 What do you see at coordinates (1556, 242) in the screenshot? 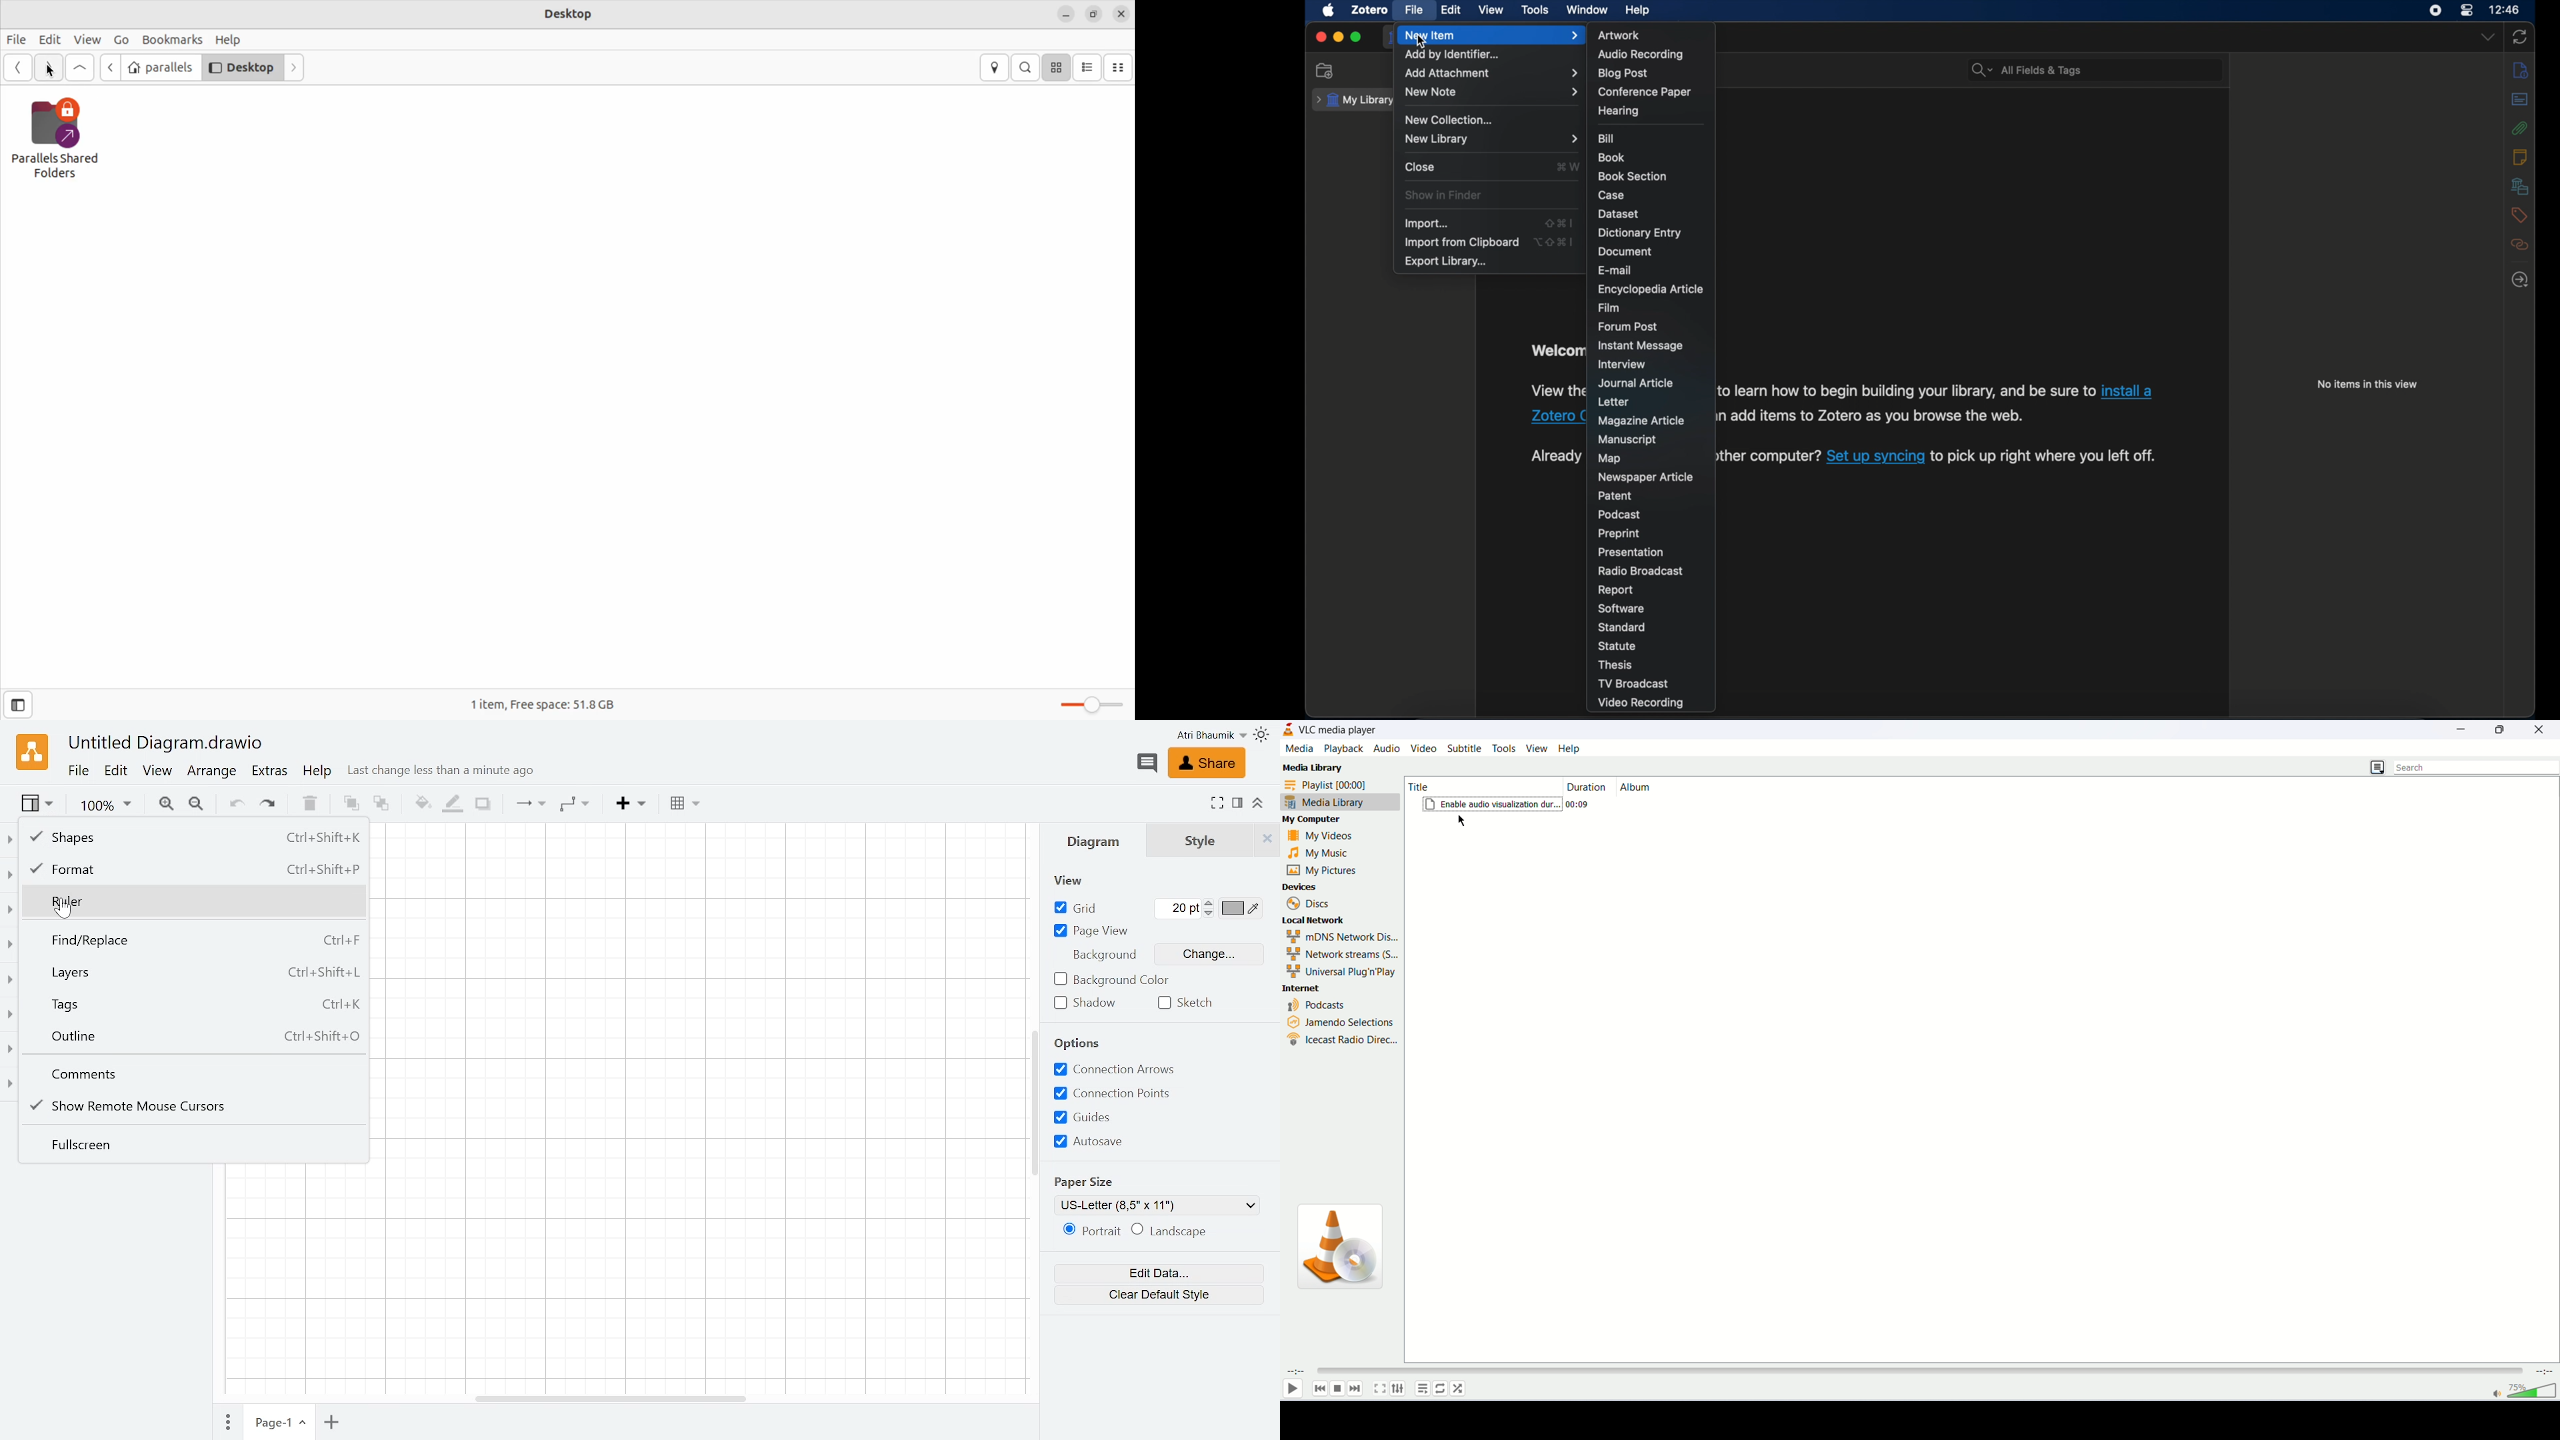
I see `shortcut` at bounding box center [1556, 242].